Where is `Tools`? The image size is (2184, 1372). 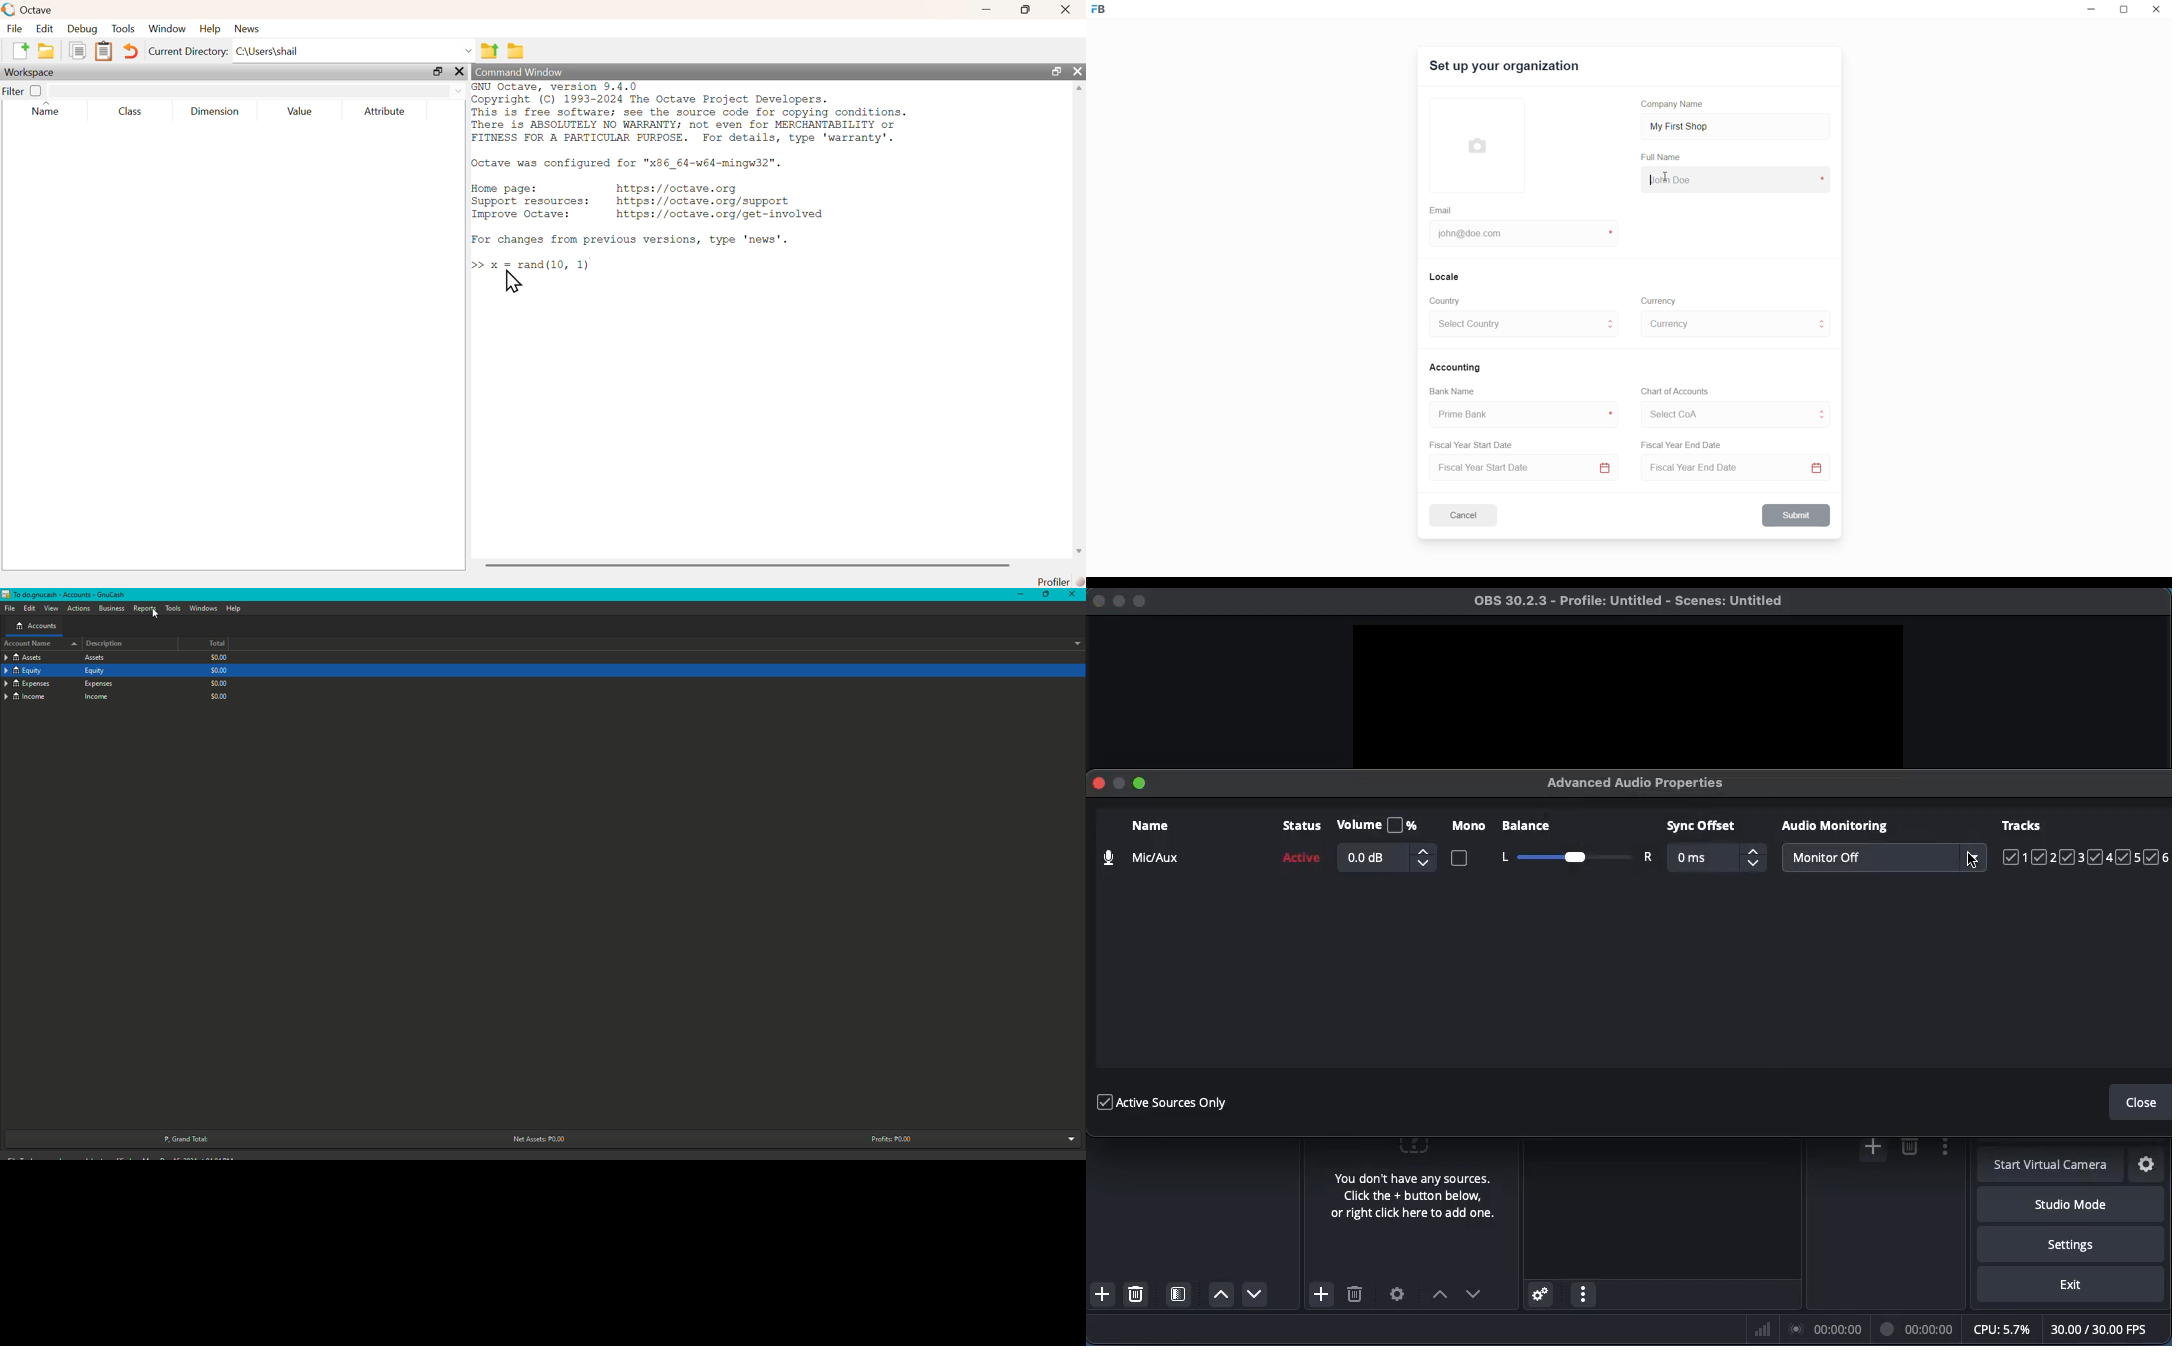 Tools is located at coordinates (174, 607).